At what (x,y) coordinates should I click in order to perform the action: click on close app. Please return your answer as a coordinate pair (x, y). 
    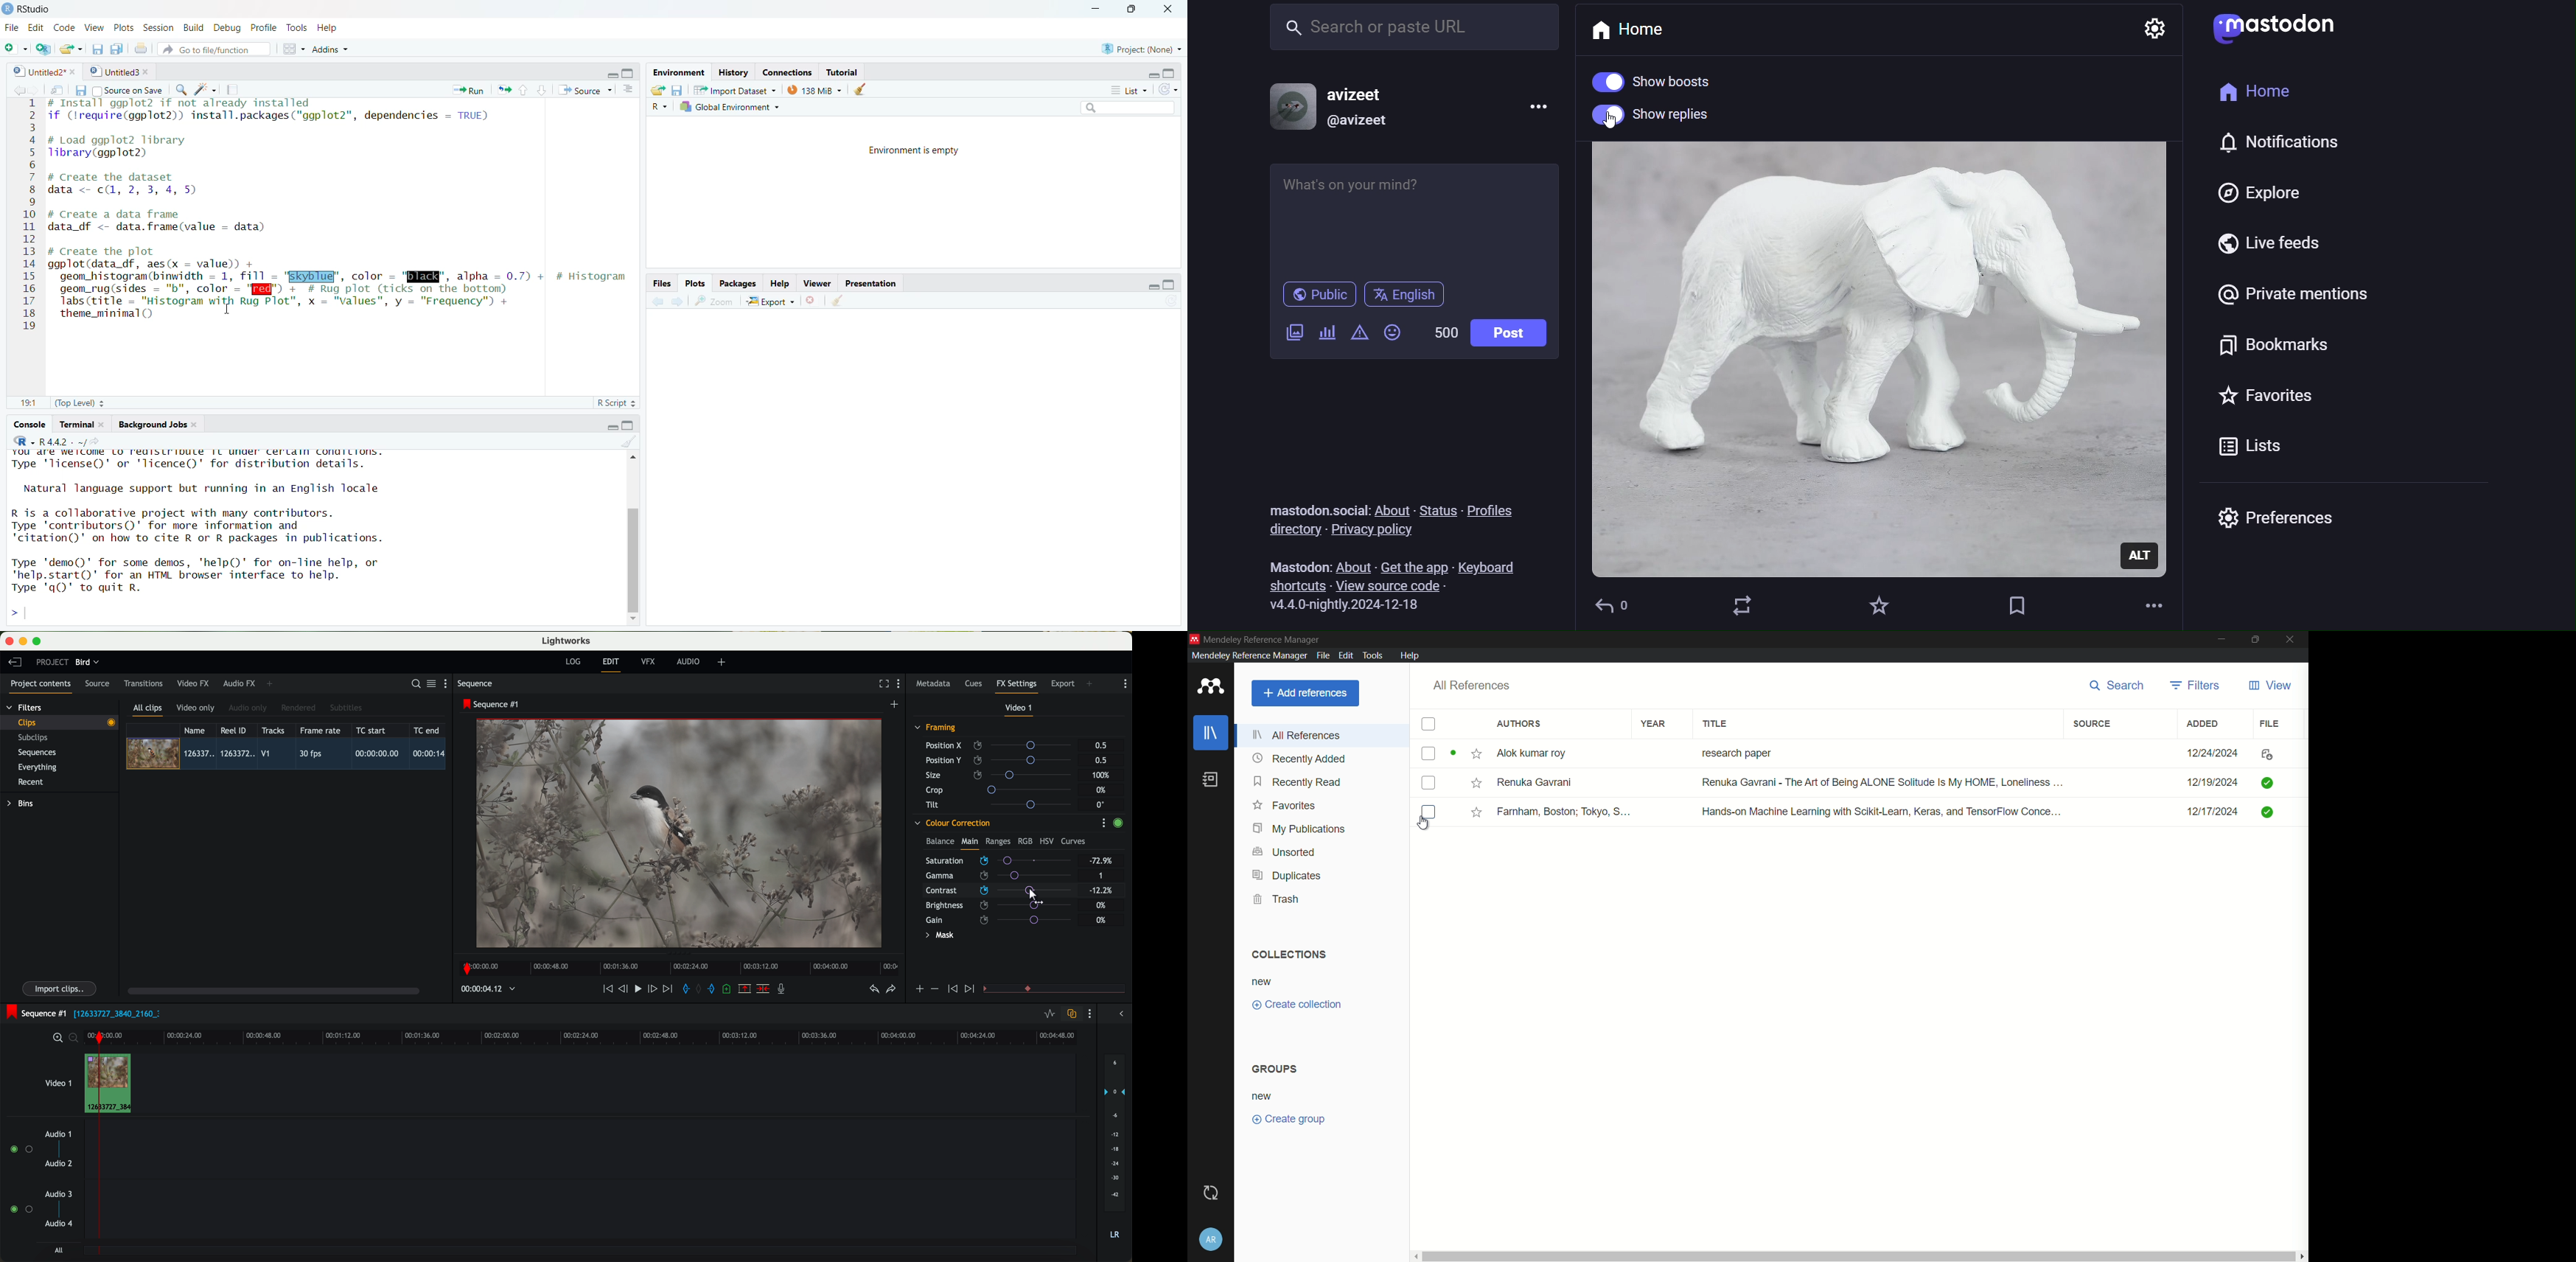
    Looking at the image, I should click on (2291, 639).